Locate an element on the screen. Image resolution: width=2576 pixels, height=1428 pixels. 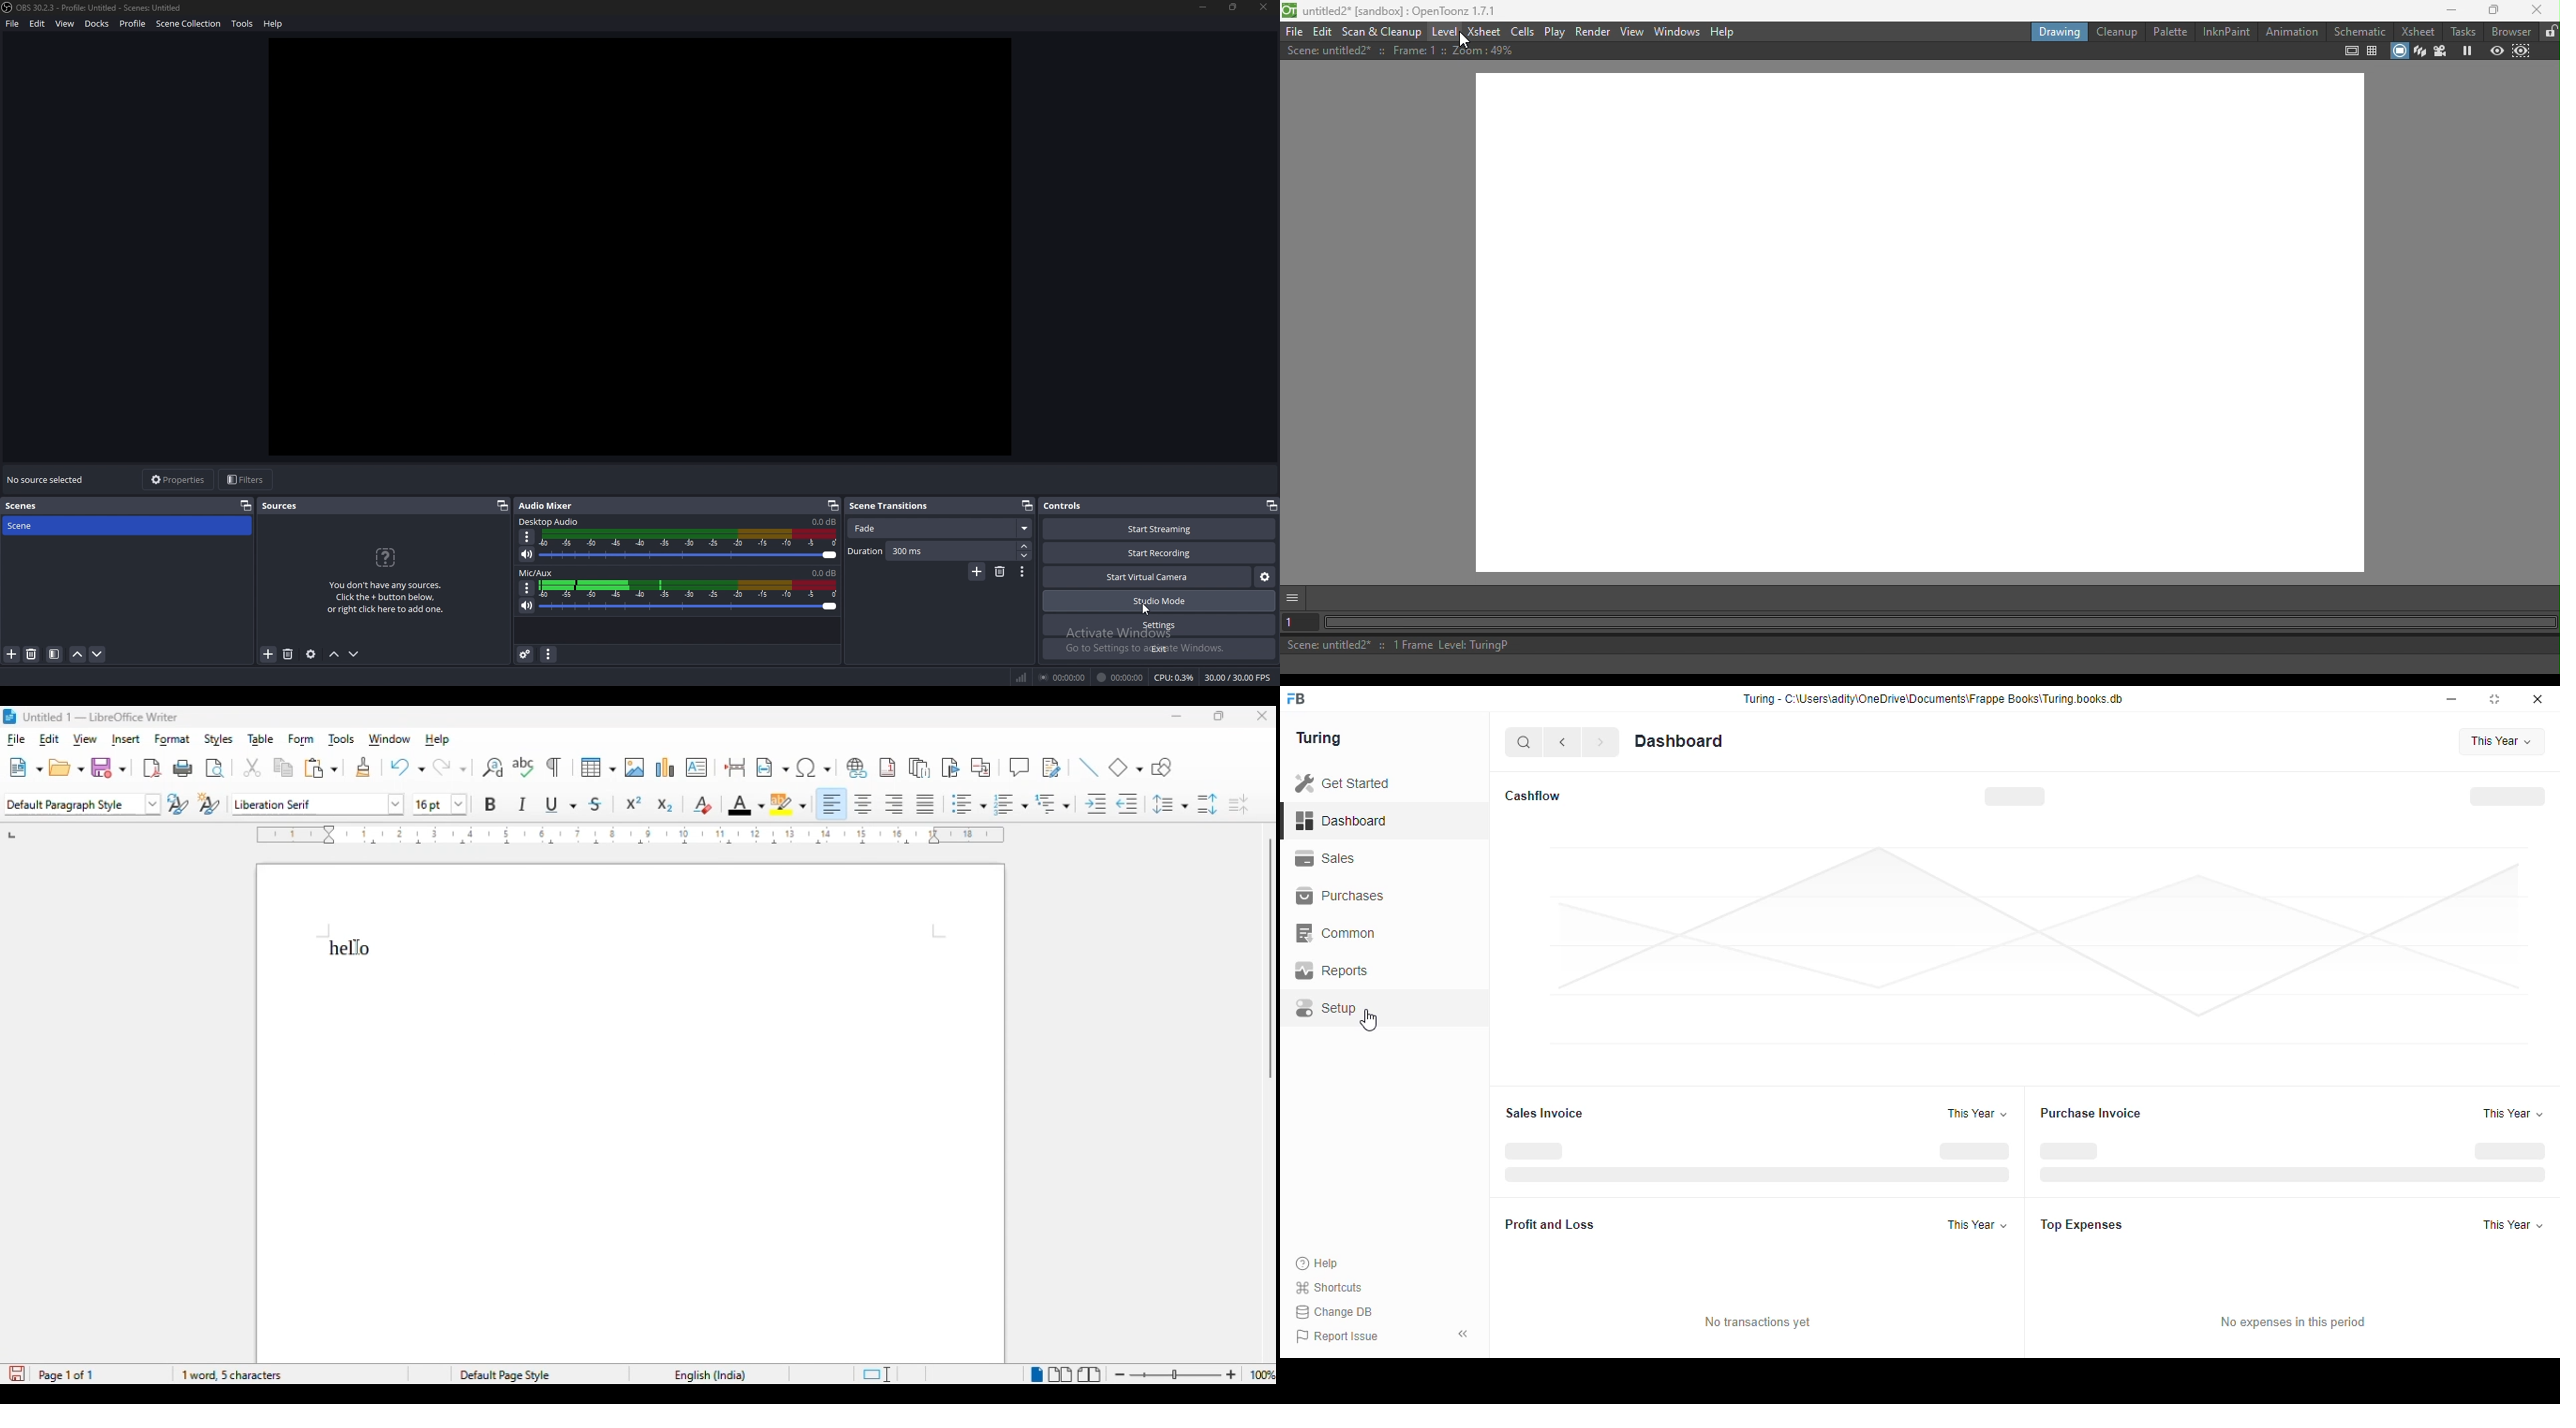
ruler is located at coordinates (628, 835).